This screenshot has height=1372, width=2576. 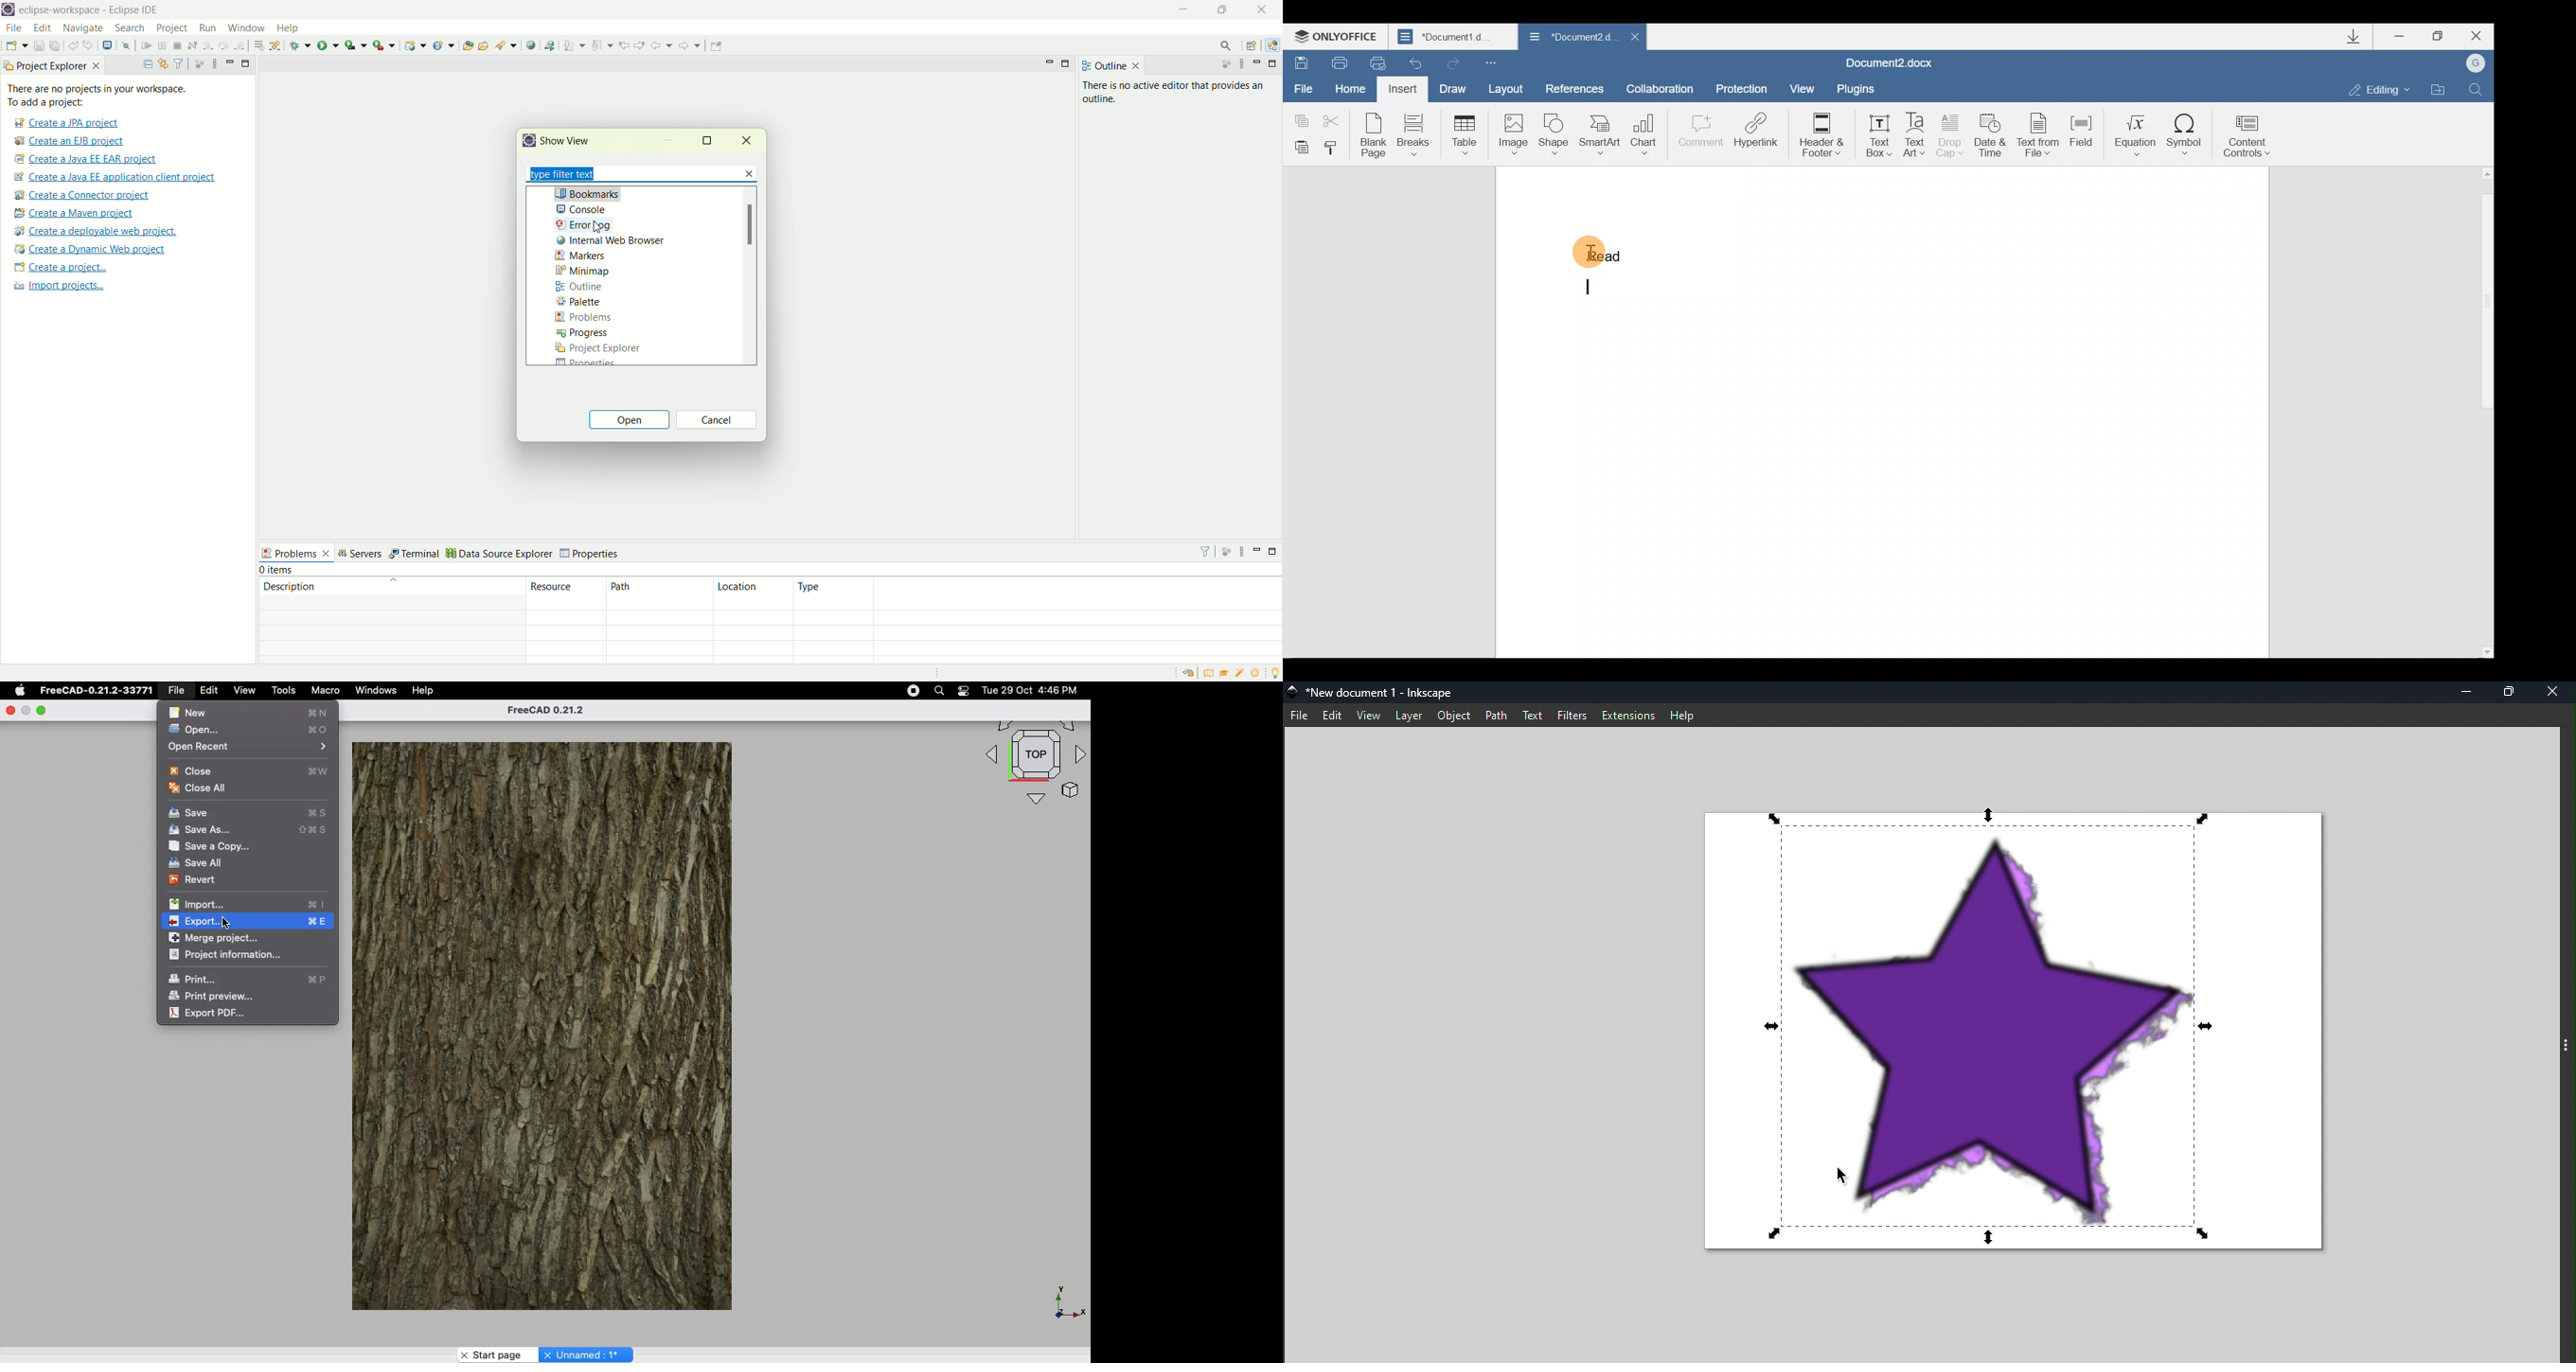 What do you see at coordinates (198, 863) in the screenshot?
I see `Save all` at bounding box center [198, 863].